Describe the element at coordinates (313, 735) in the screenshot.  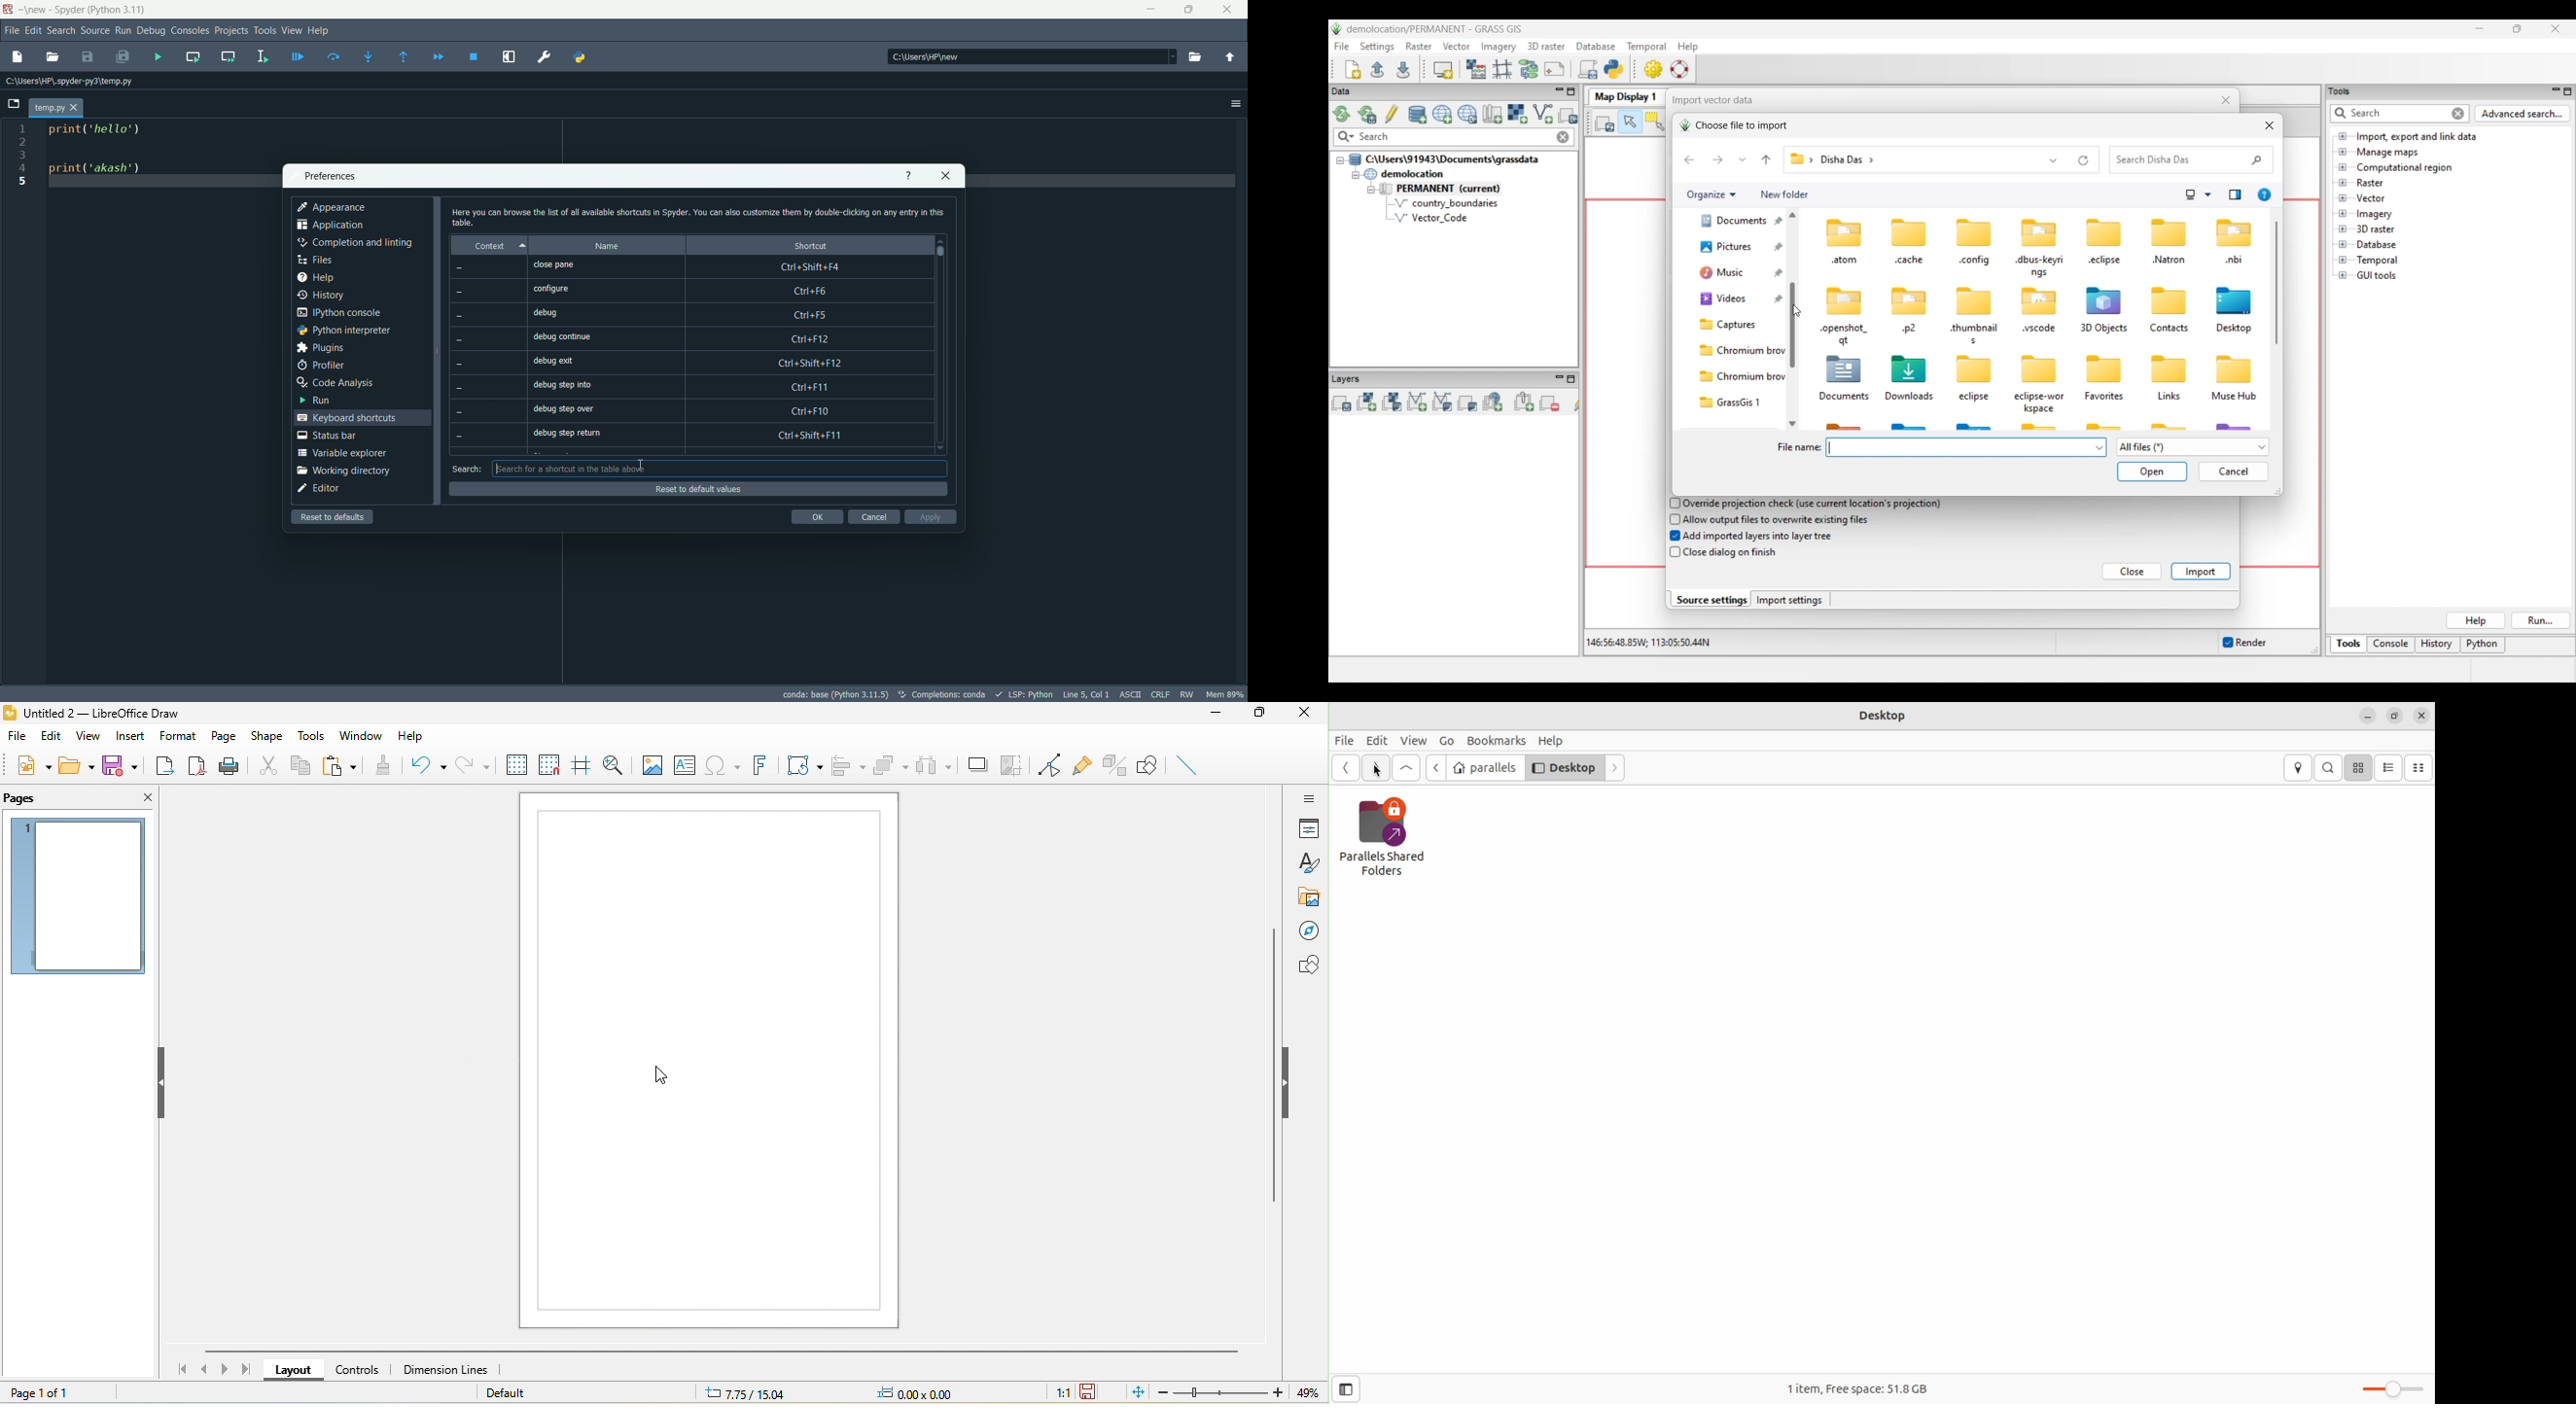
I see `tools` at that location.